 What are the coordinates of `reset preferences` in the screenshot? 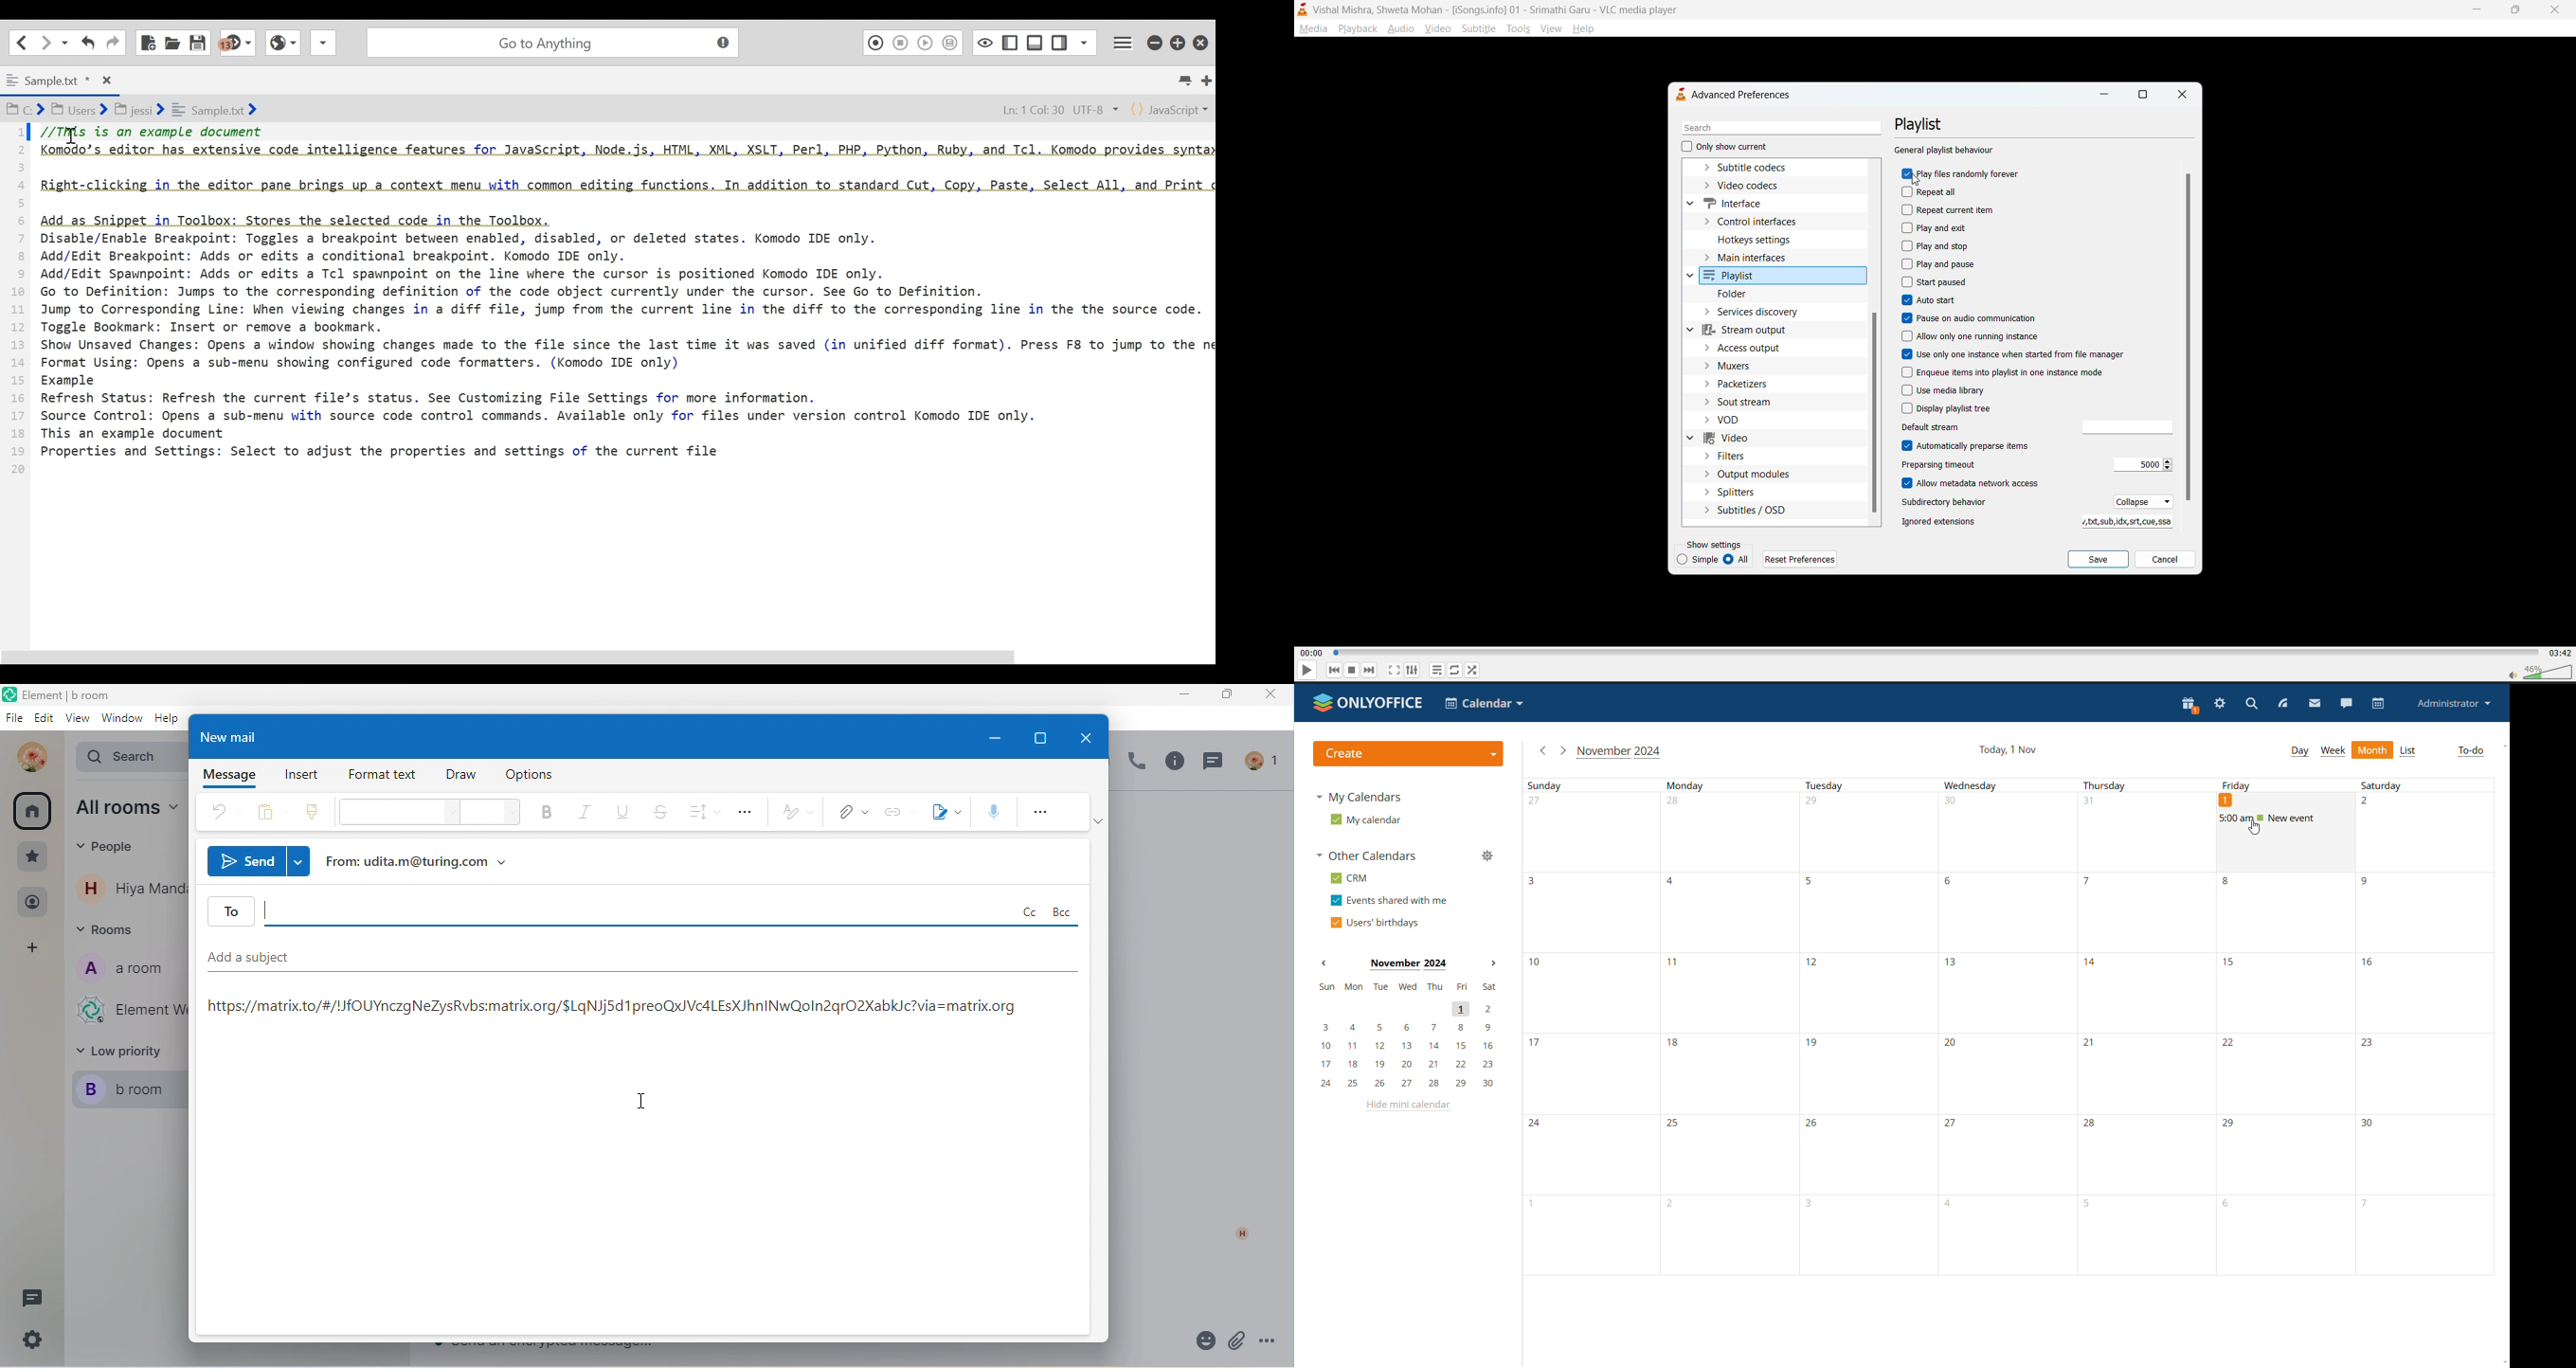 It's located at (1799, 560).